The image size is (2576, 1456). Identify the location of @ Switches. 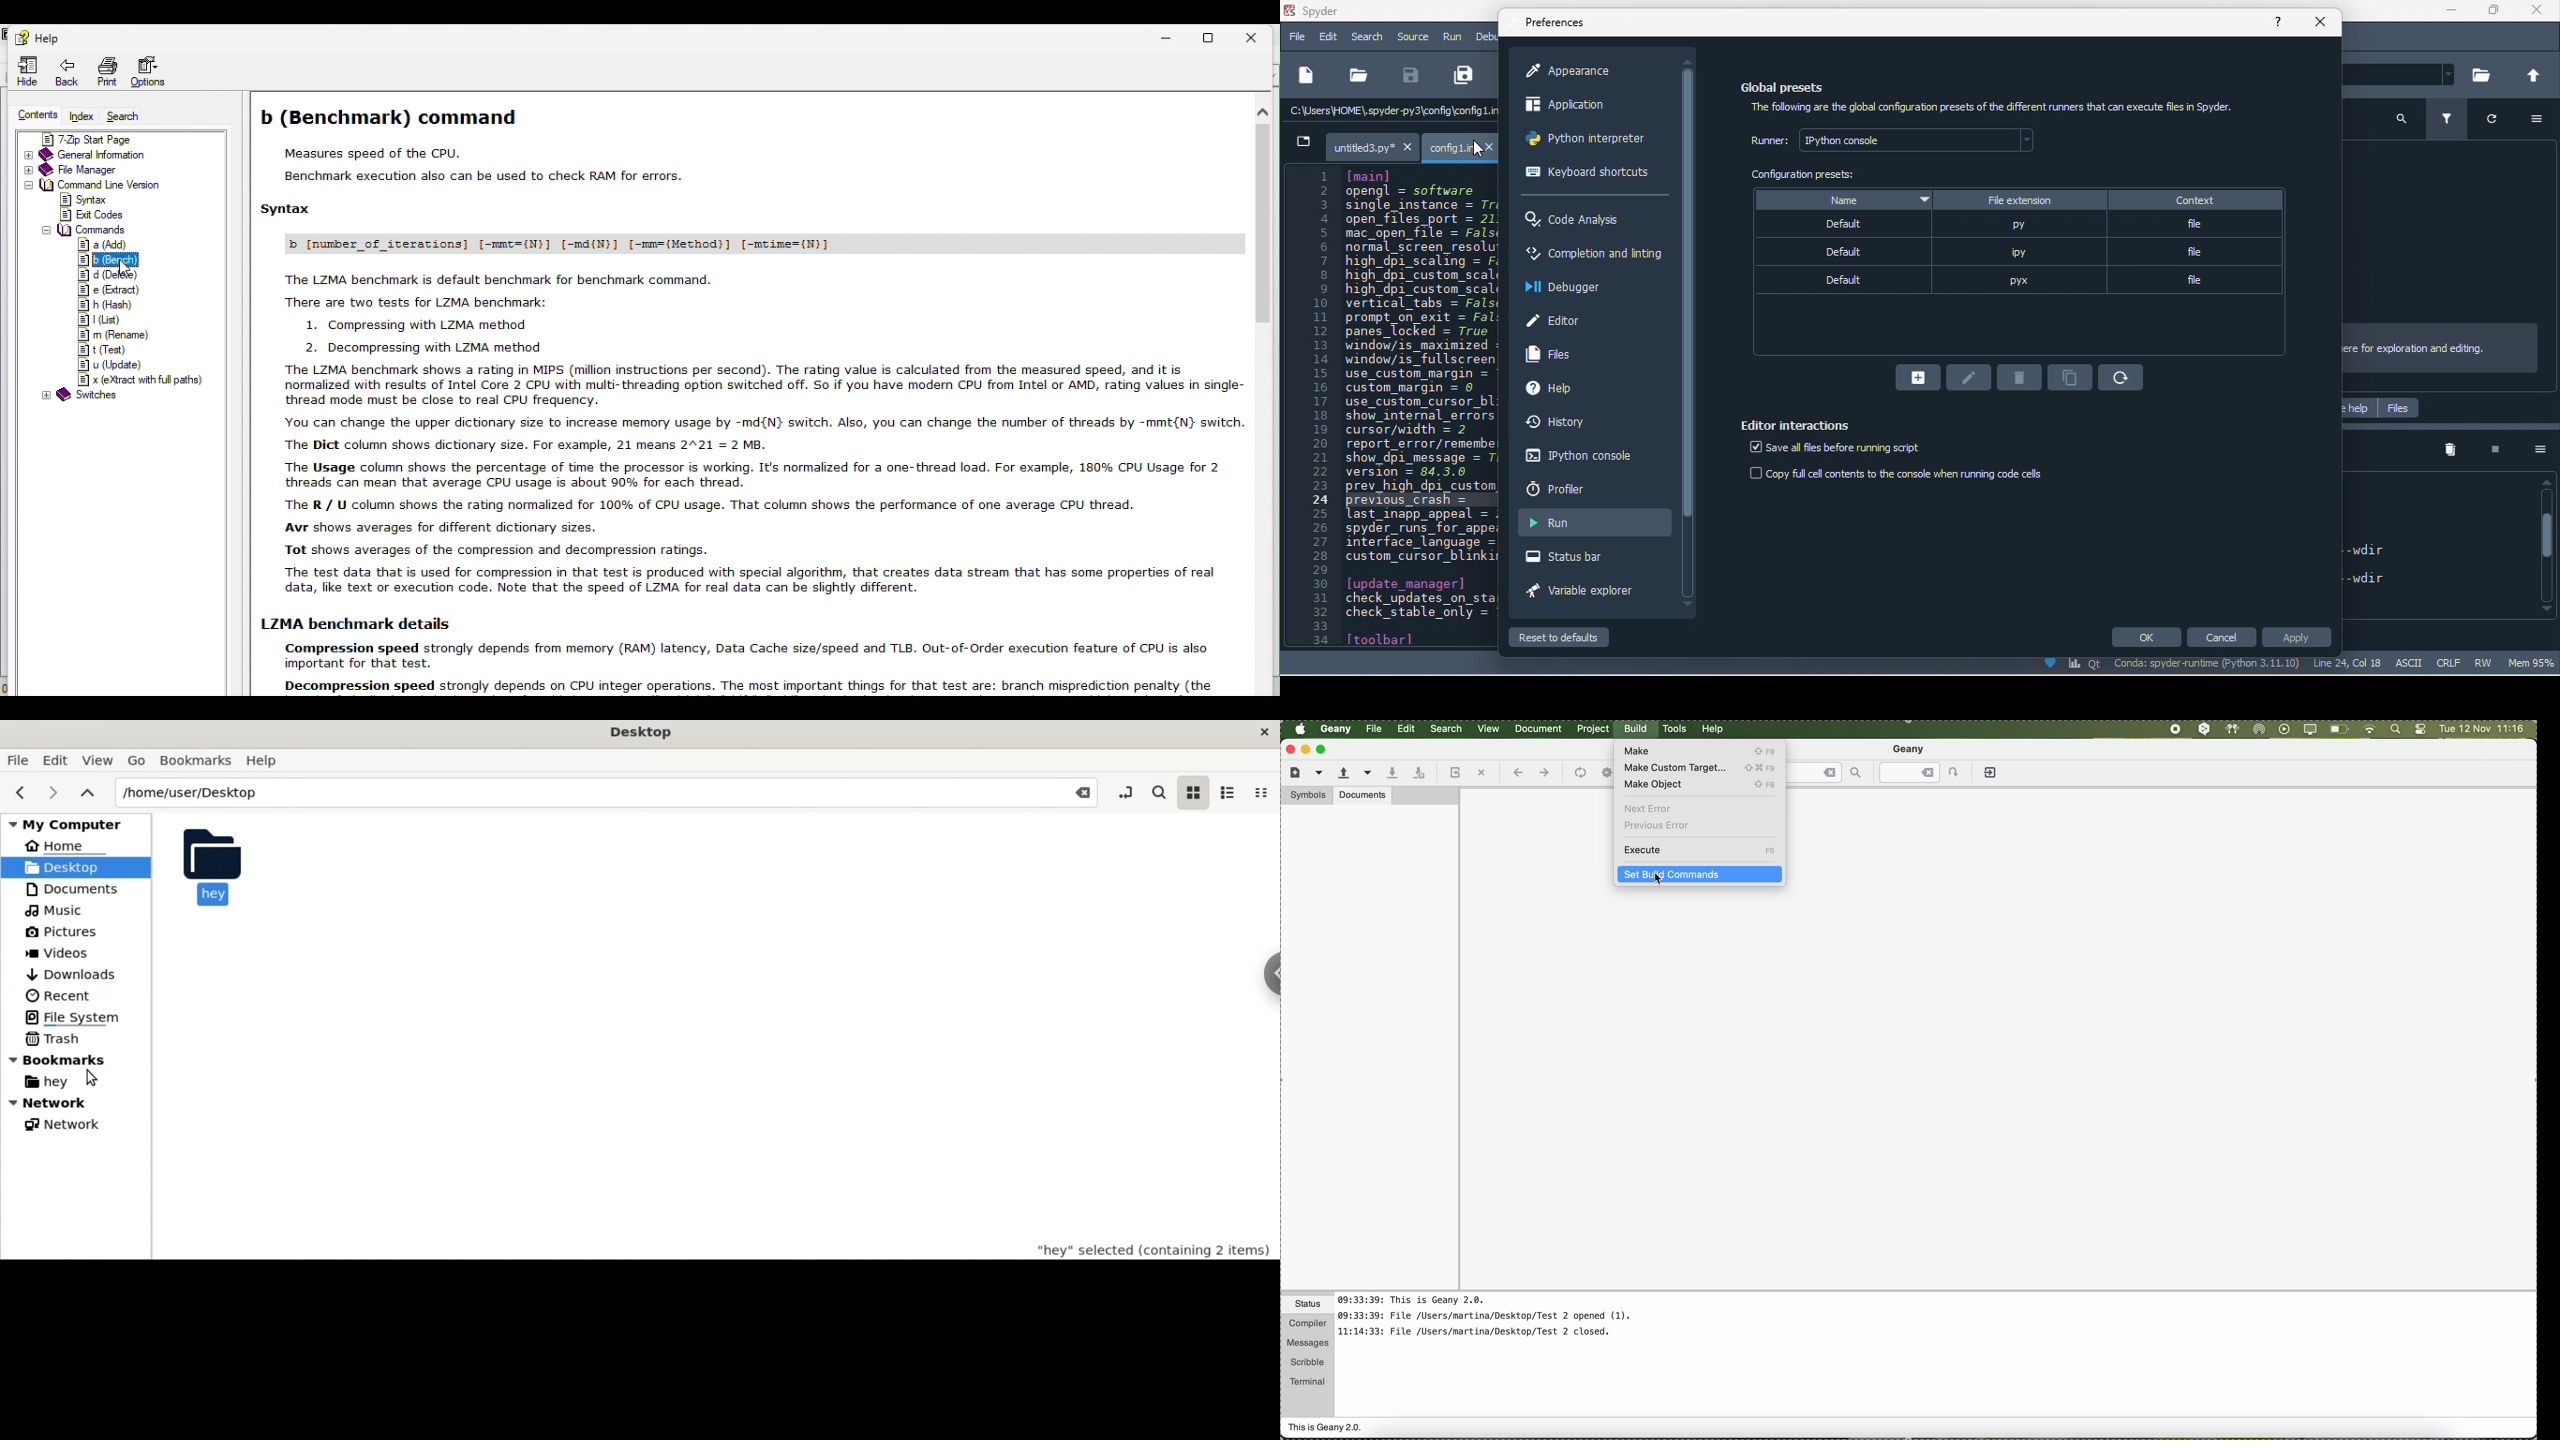
(85, 396).